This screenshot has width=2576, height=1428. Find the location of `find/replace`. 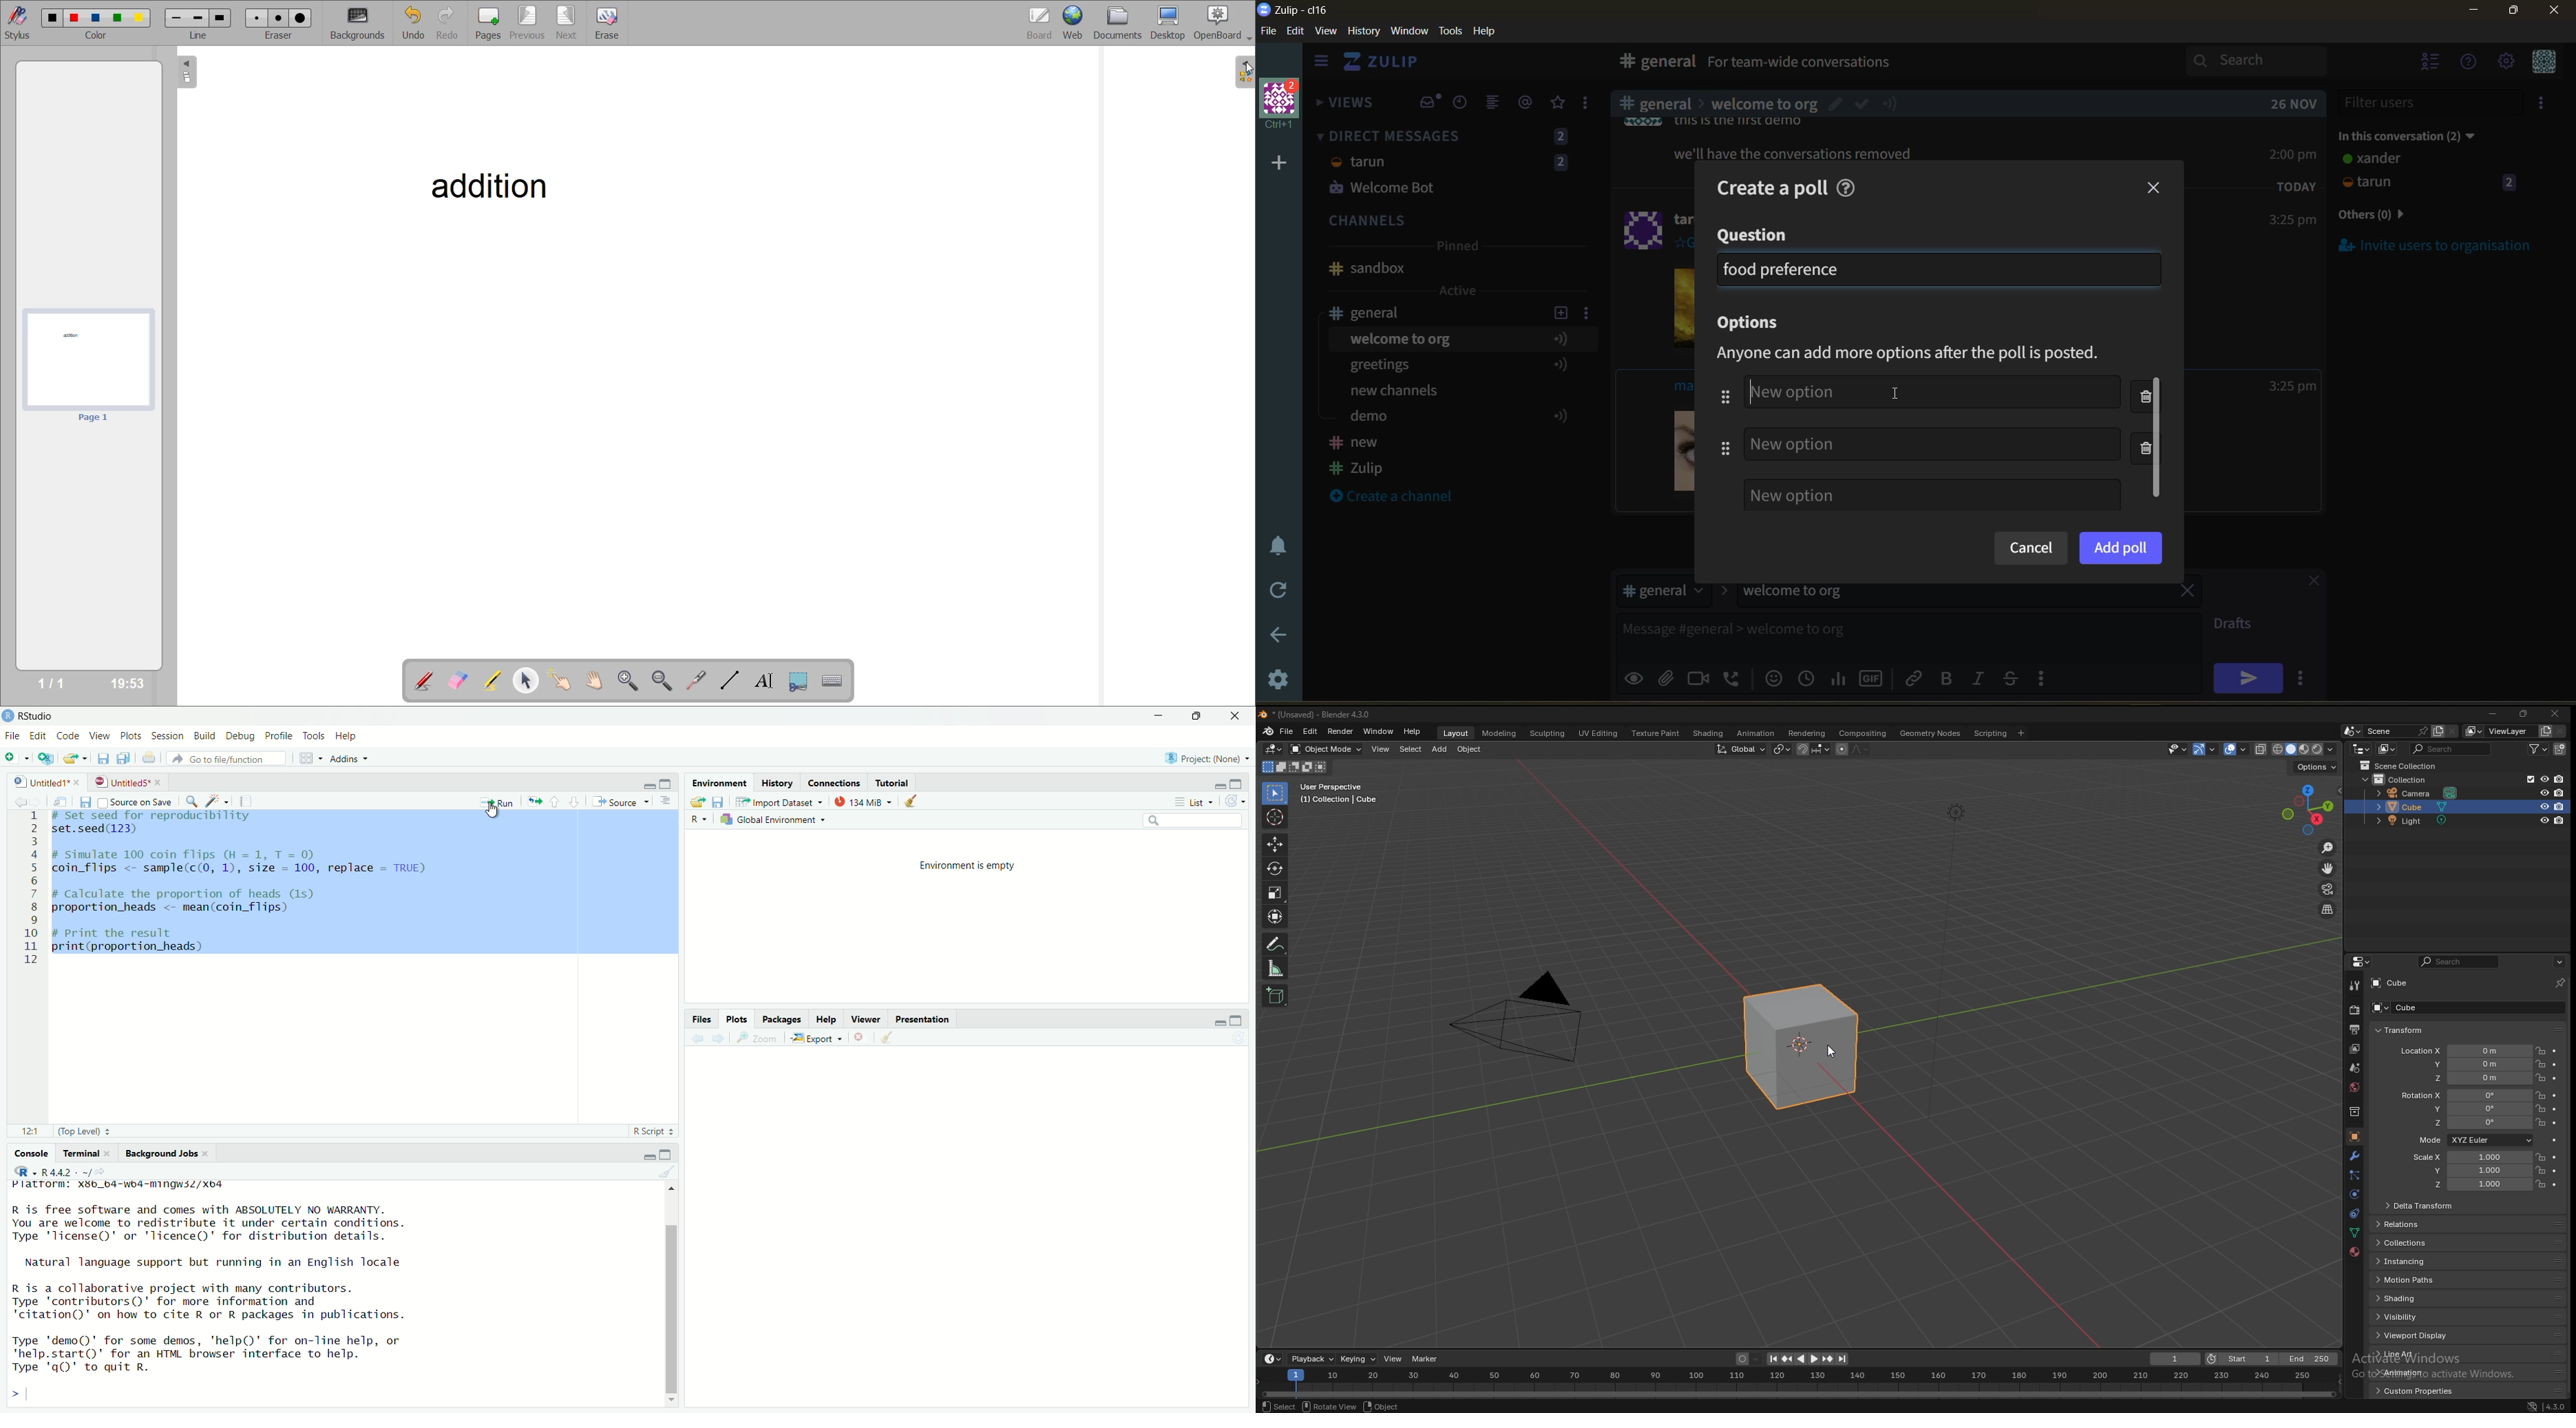

find/replace is located at coordinates (192, 801).